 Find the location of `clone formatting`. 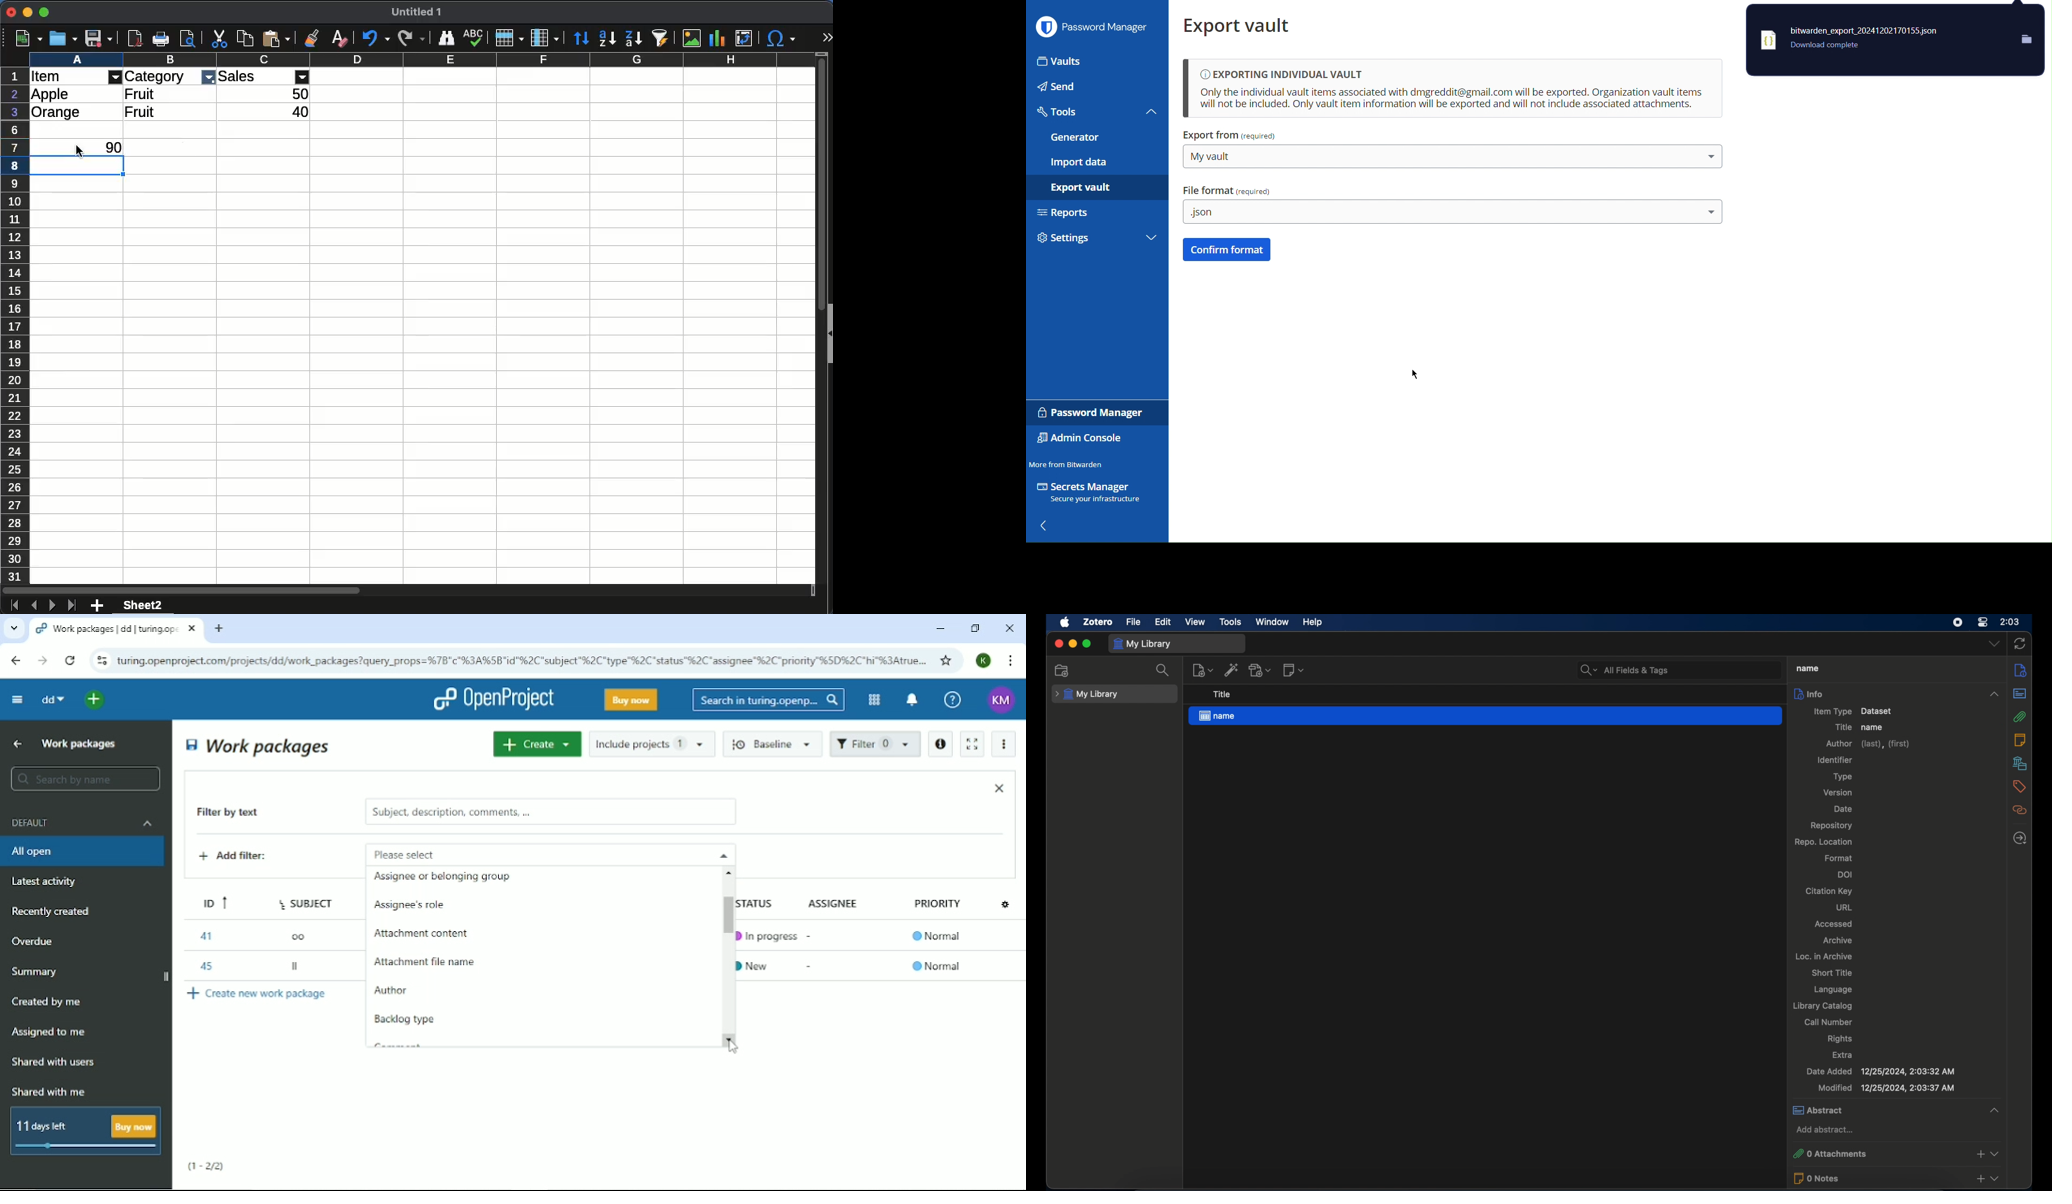

clone formatting is located at coordinates (311, 38).